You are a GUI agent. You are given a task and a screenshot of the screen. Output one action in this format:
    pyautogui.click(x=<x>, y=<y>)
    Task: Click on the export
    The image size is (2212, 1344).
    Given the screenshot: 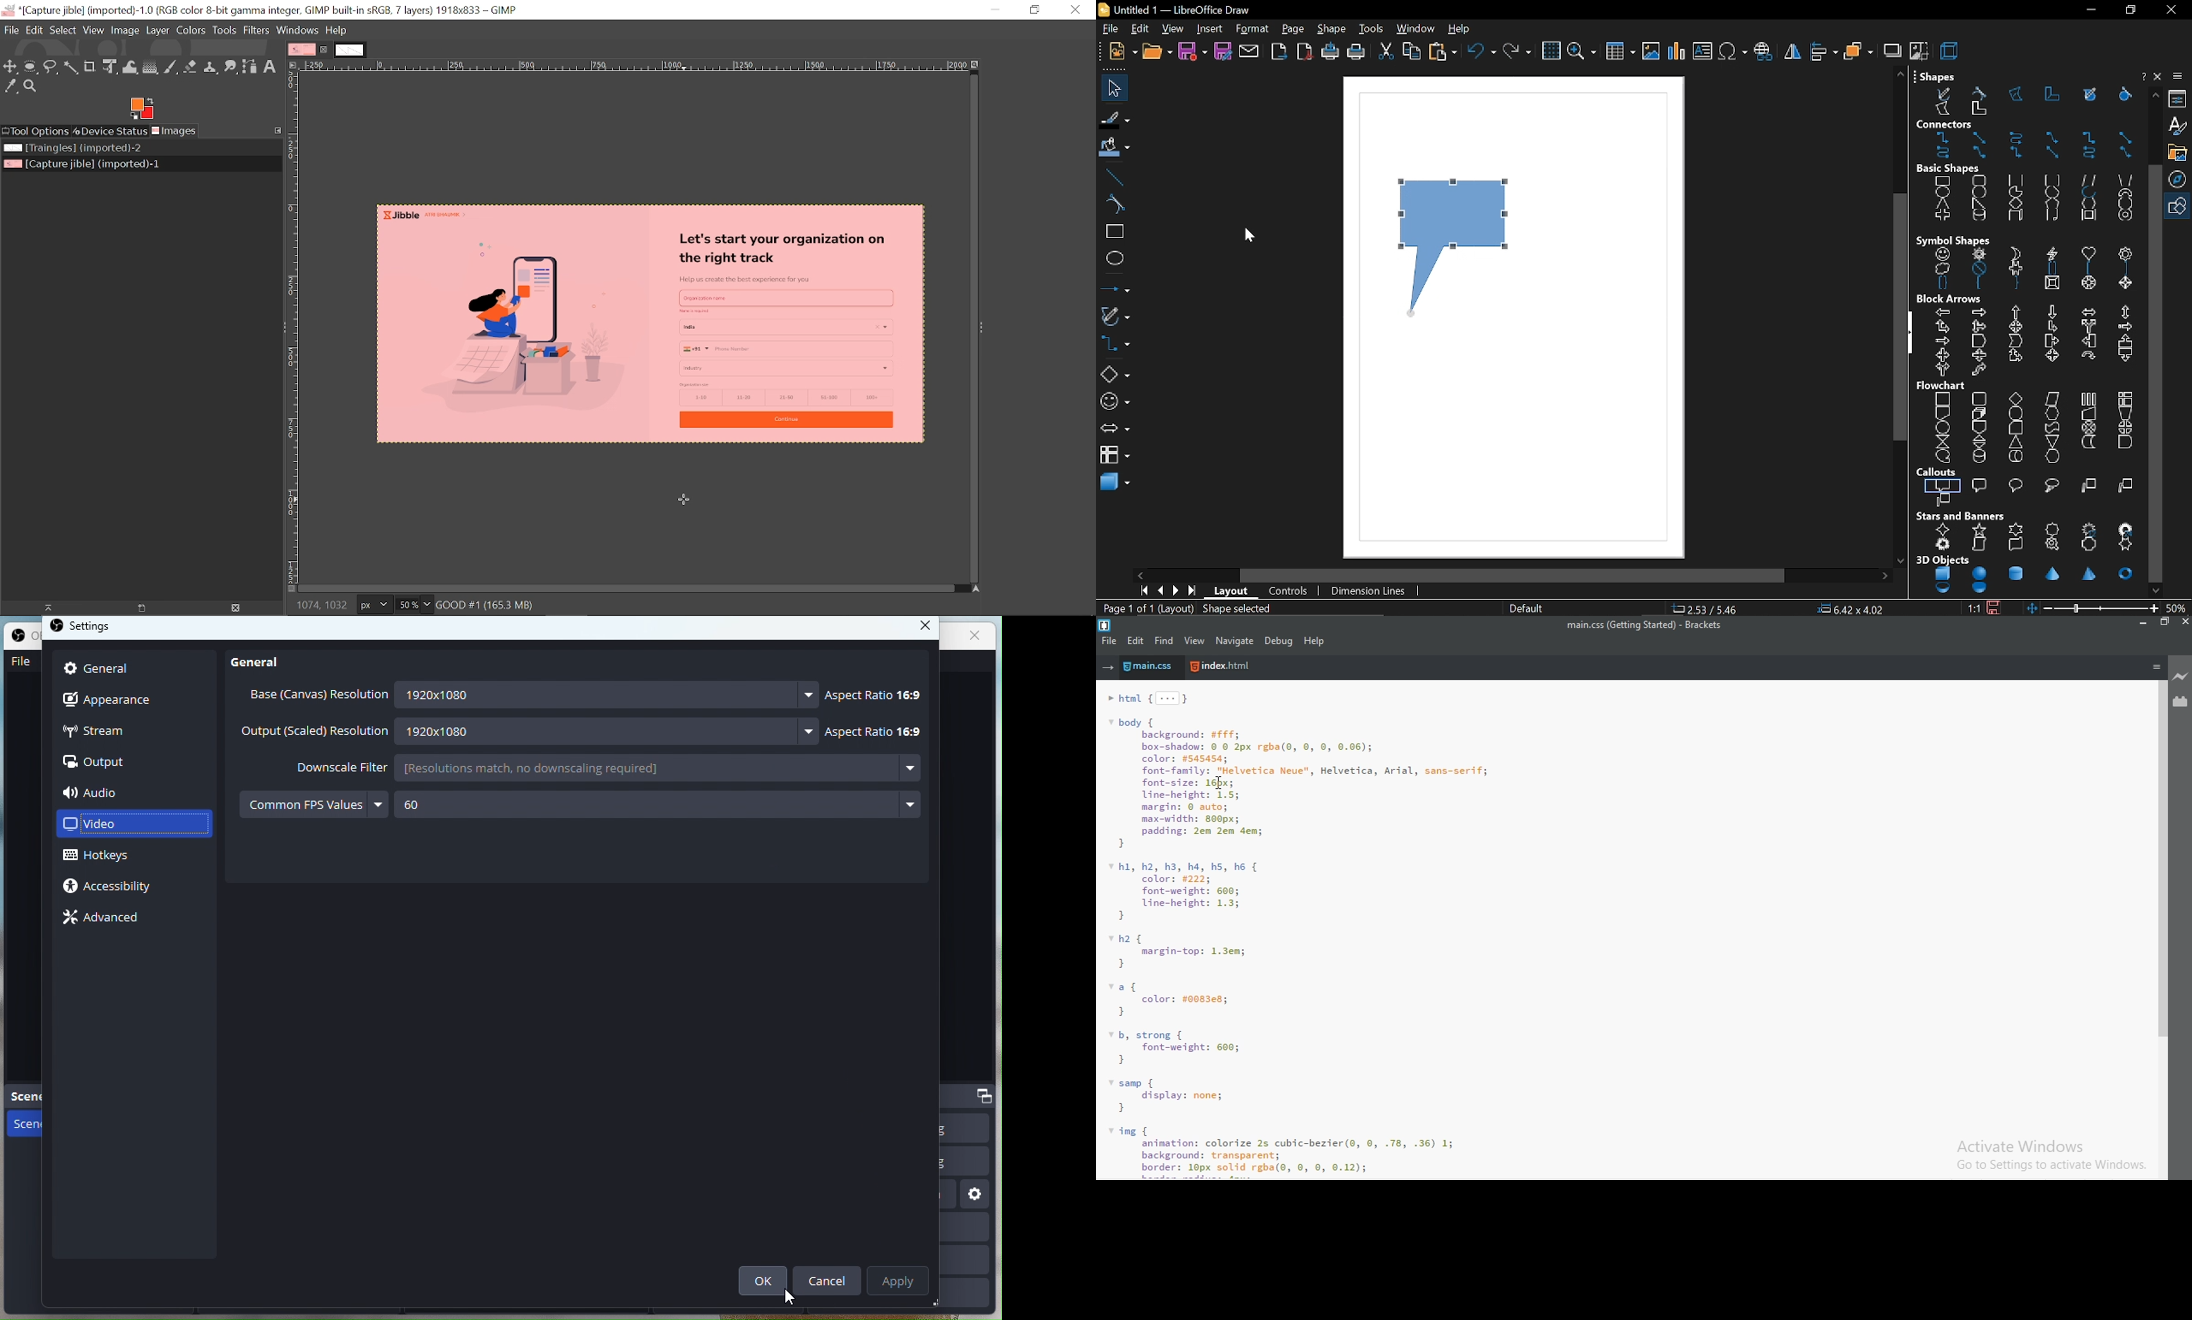 What is the action you would take?
    pyautogui.click(x=1279, y=53)
    